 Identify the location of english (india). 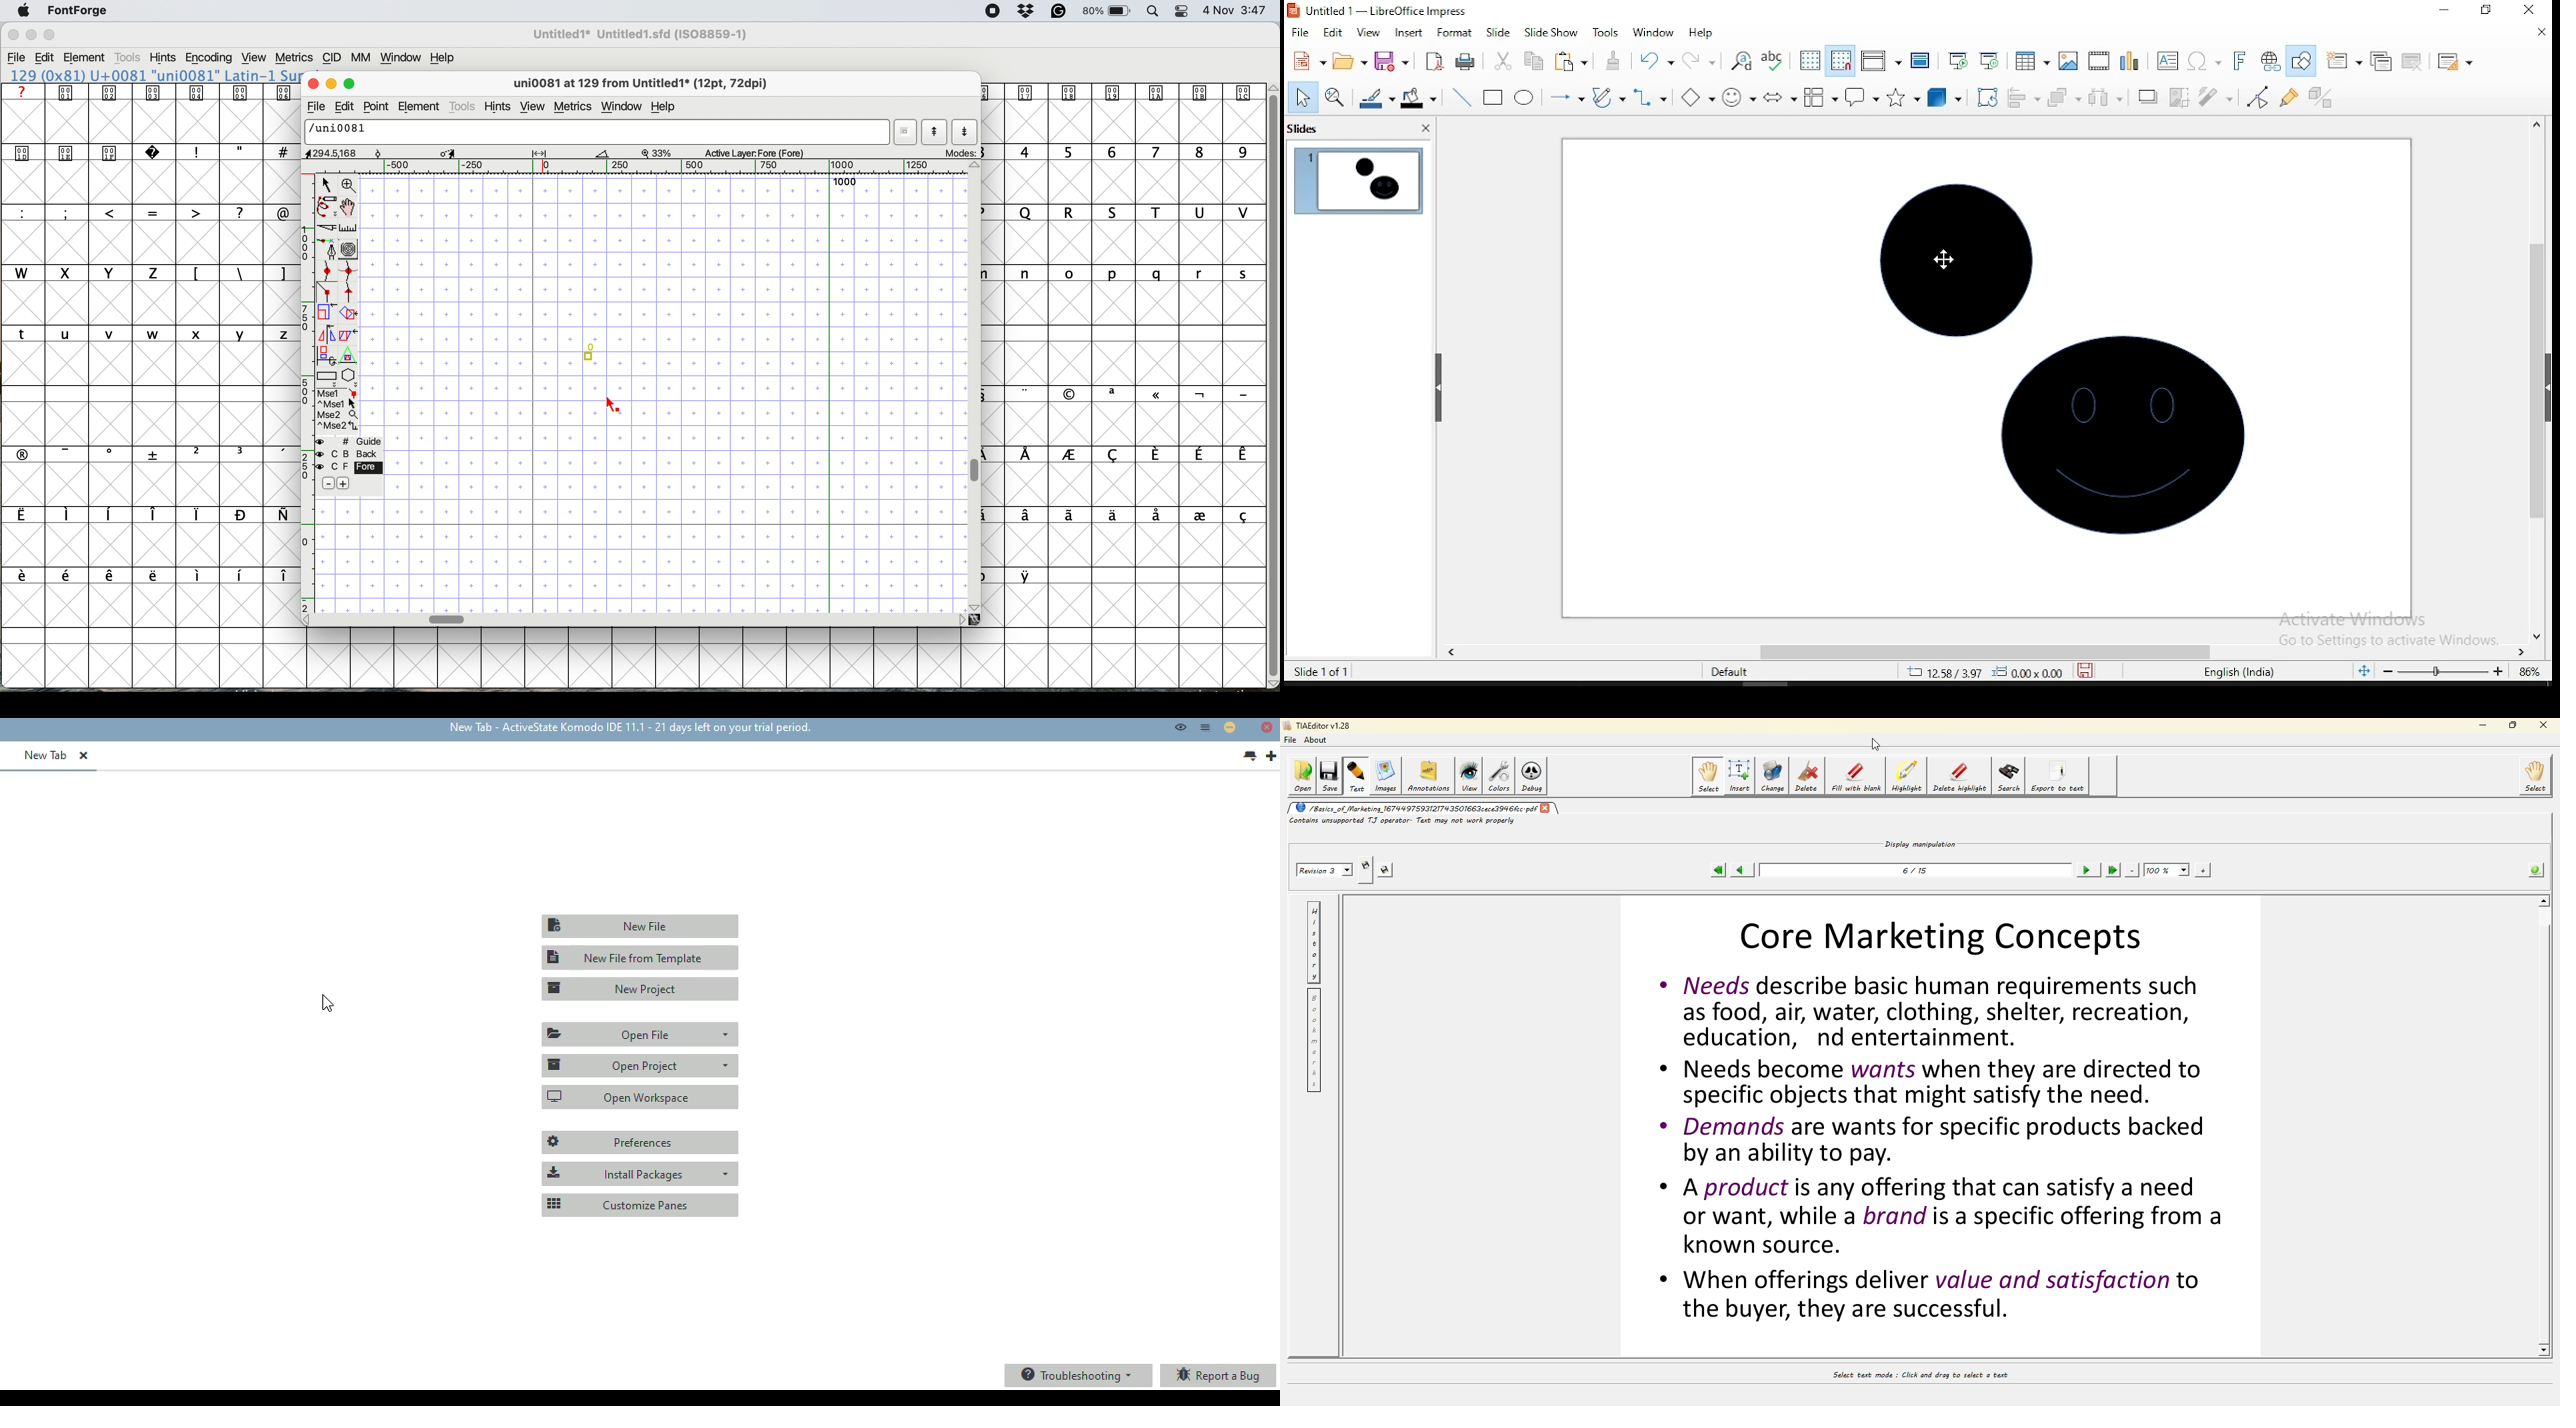
(2244, 672).